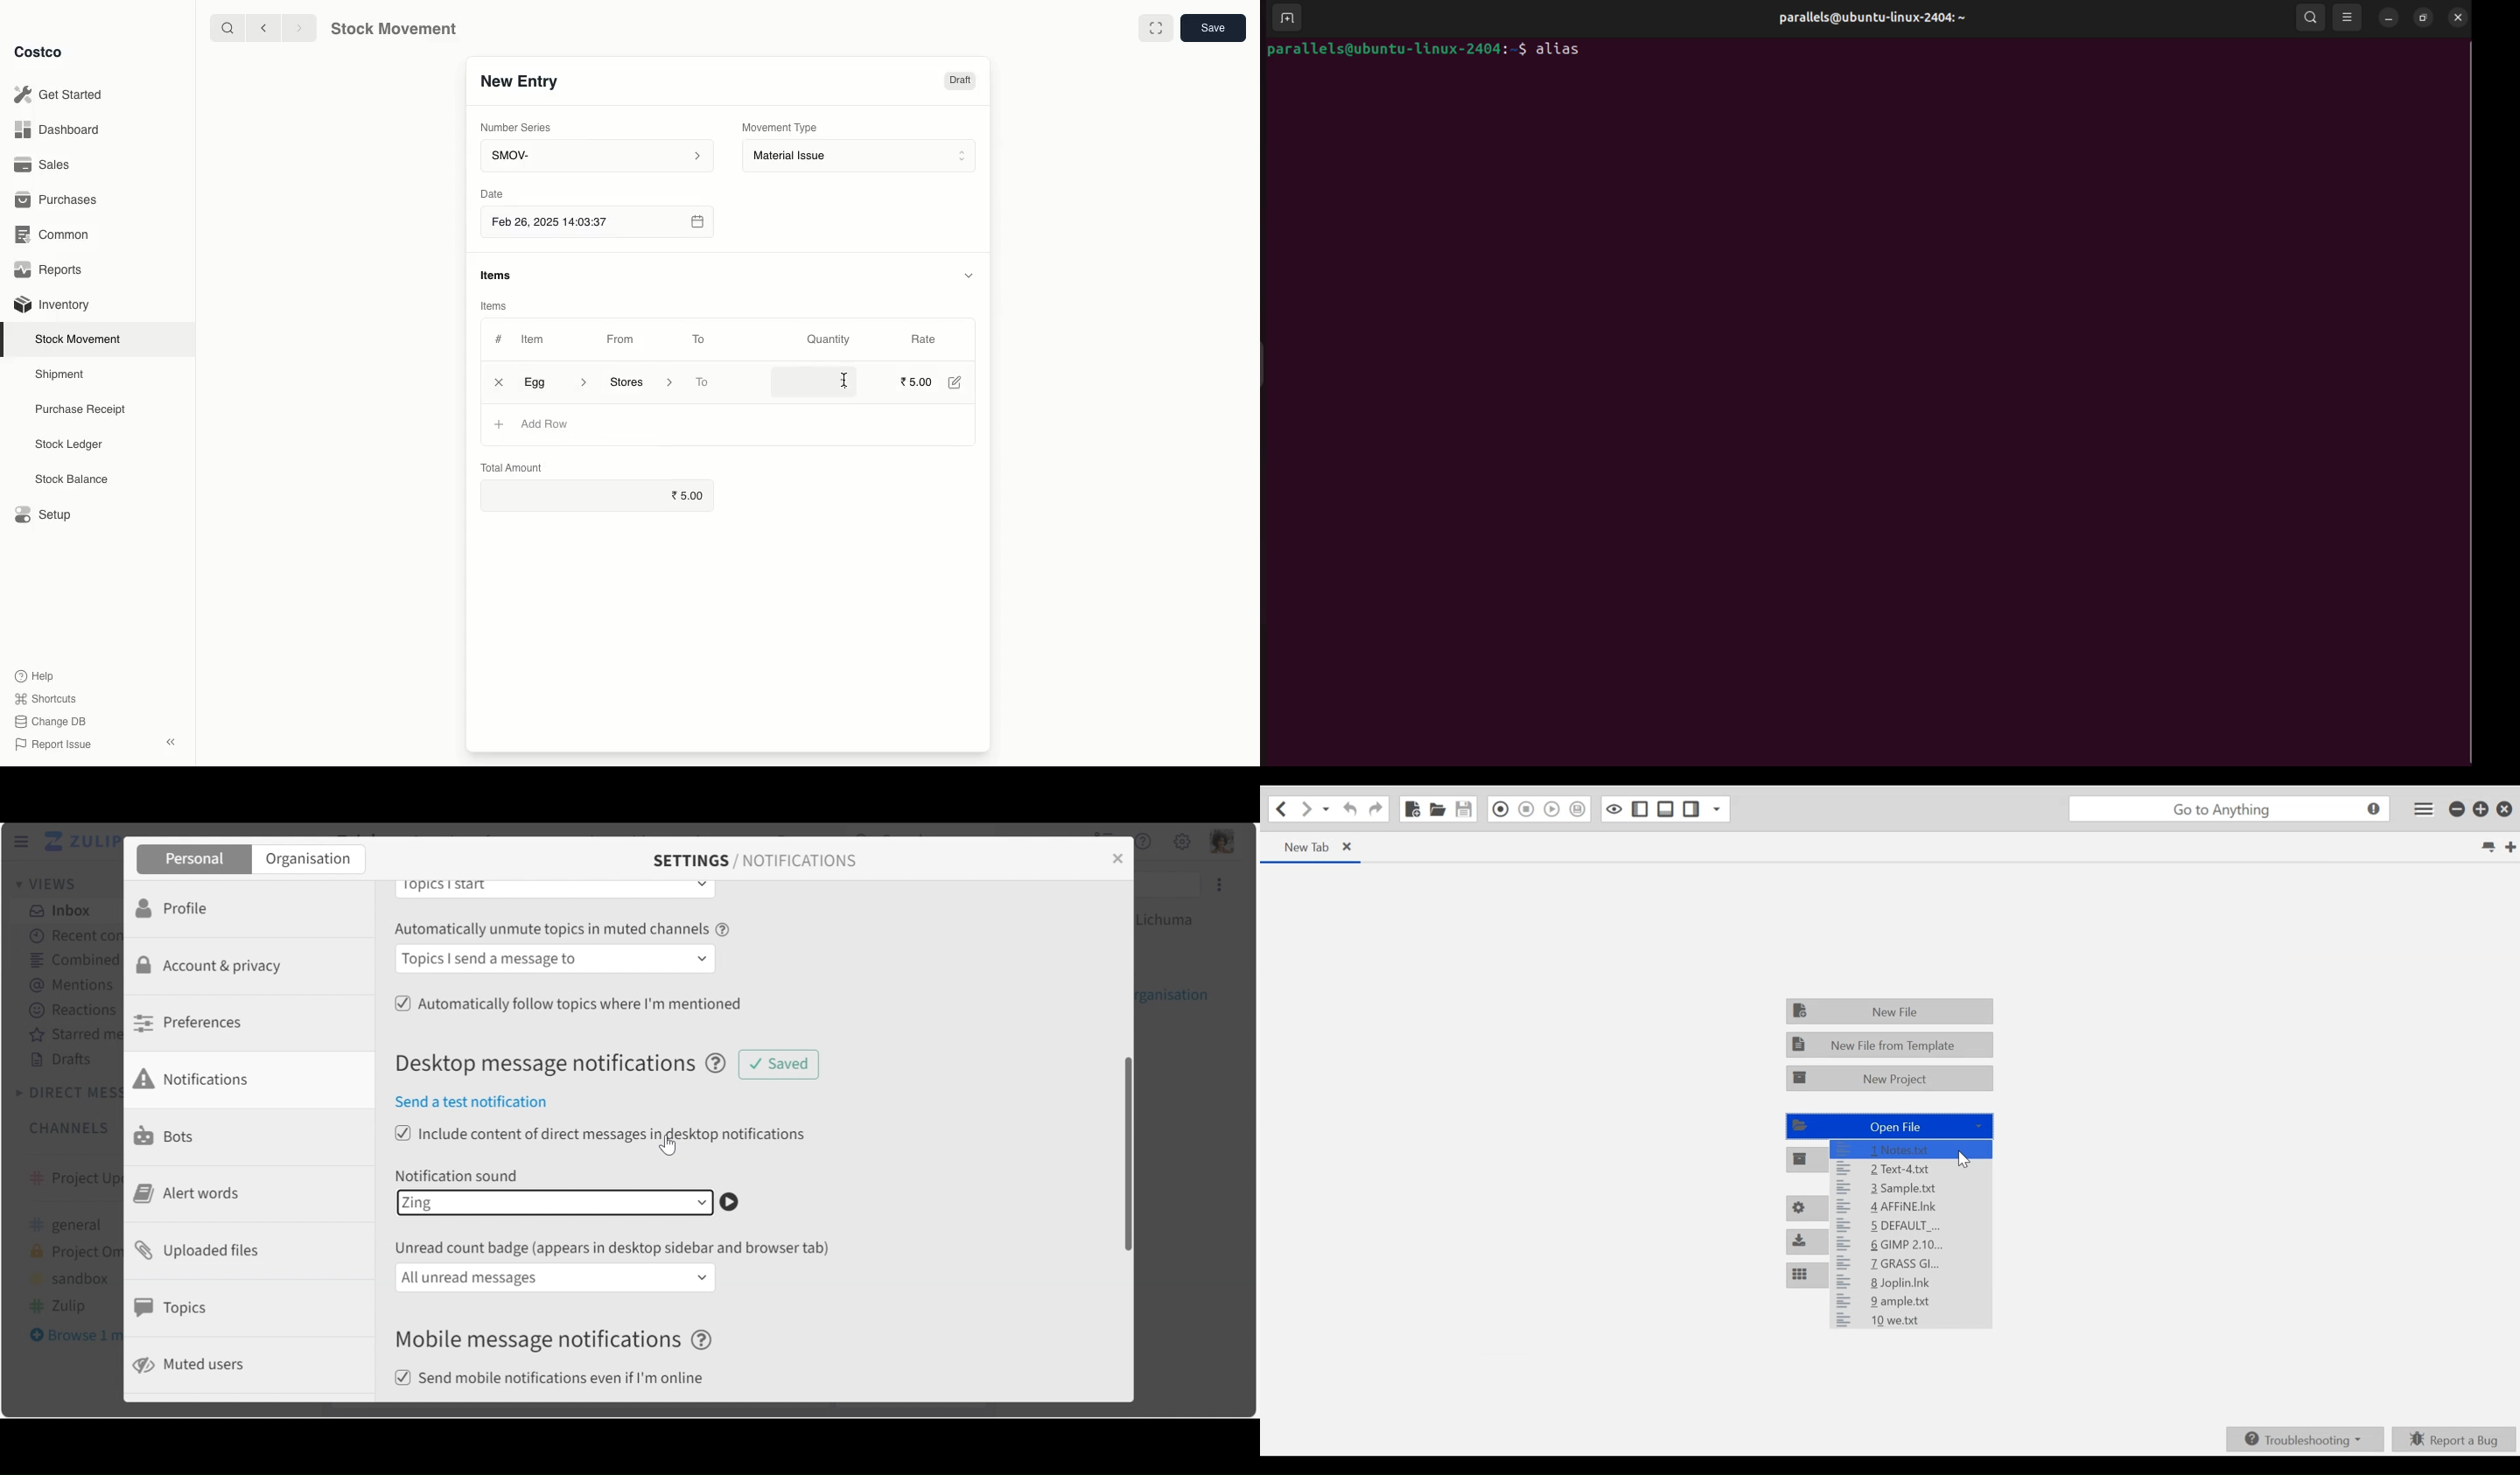  What do you see at coordinates (556, 381) in the screenshot?
I see `Egg` at bounding box center [556, 381].